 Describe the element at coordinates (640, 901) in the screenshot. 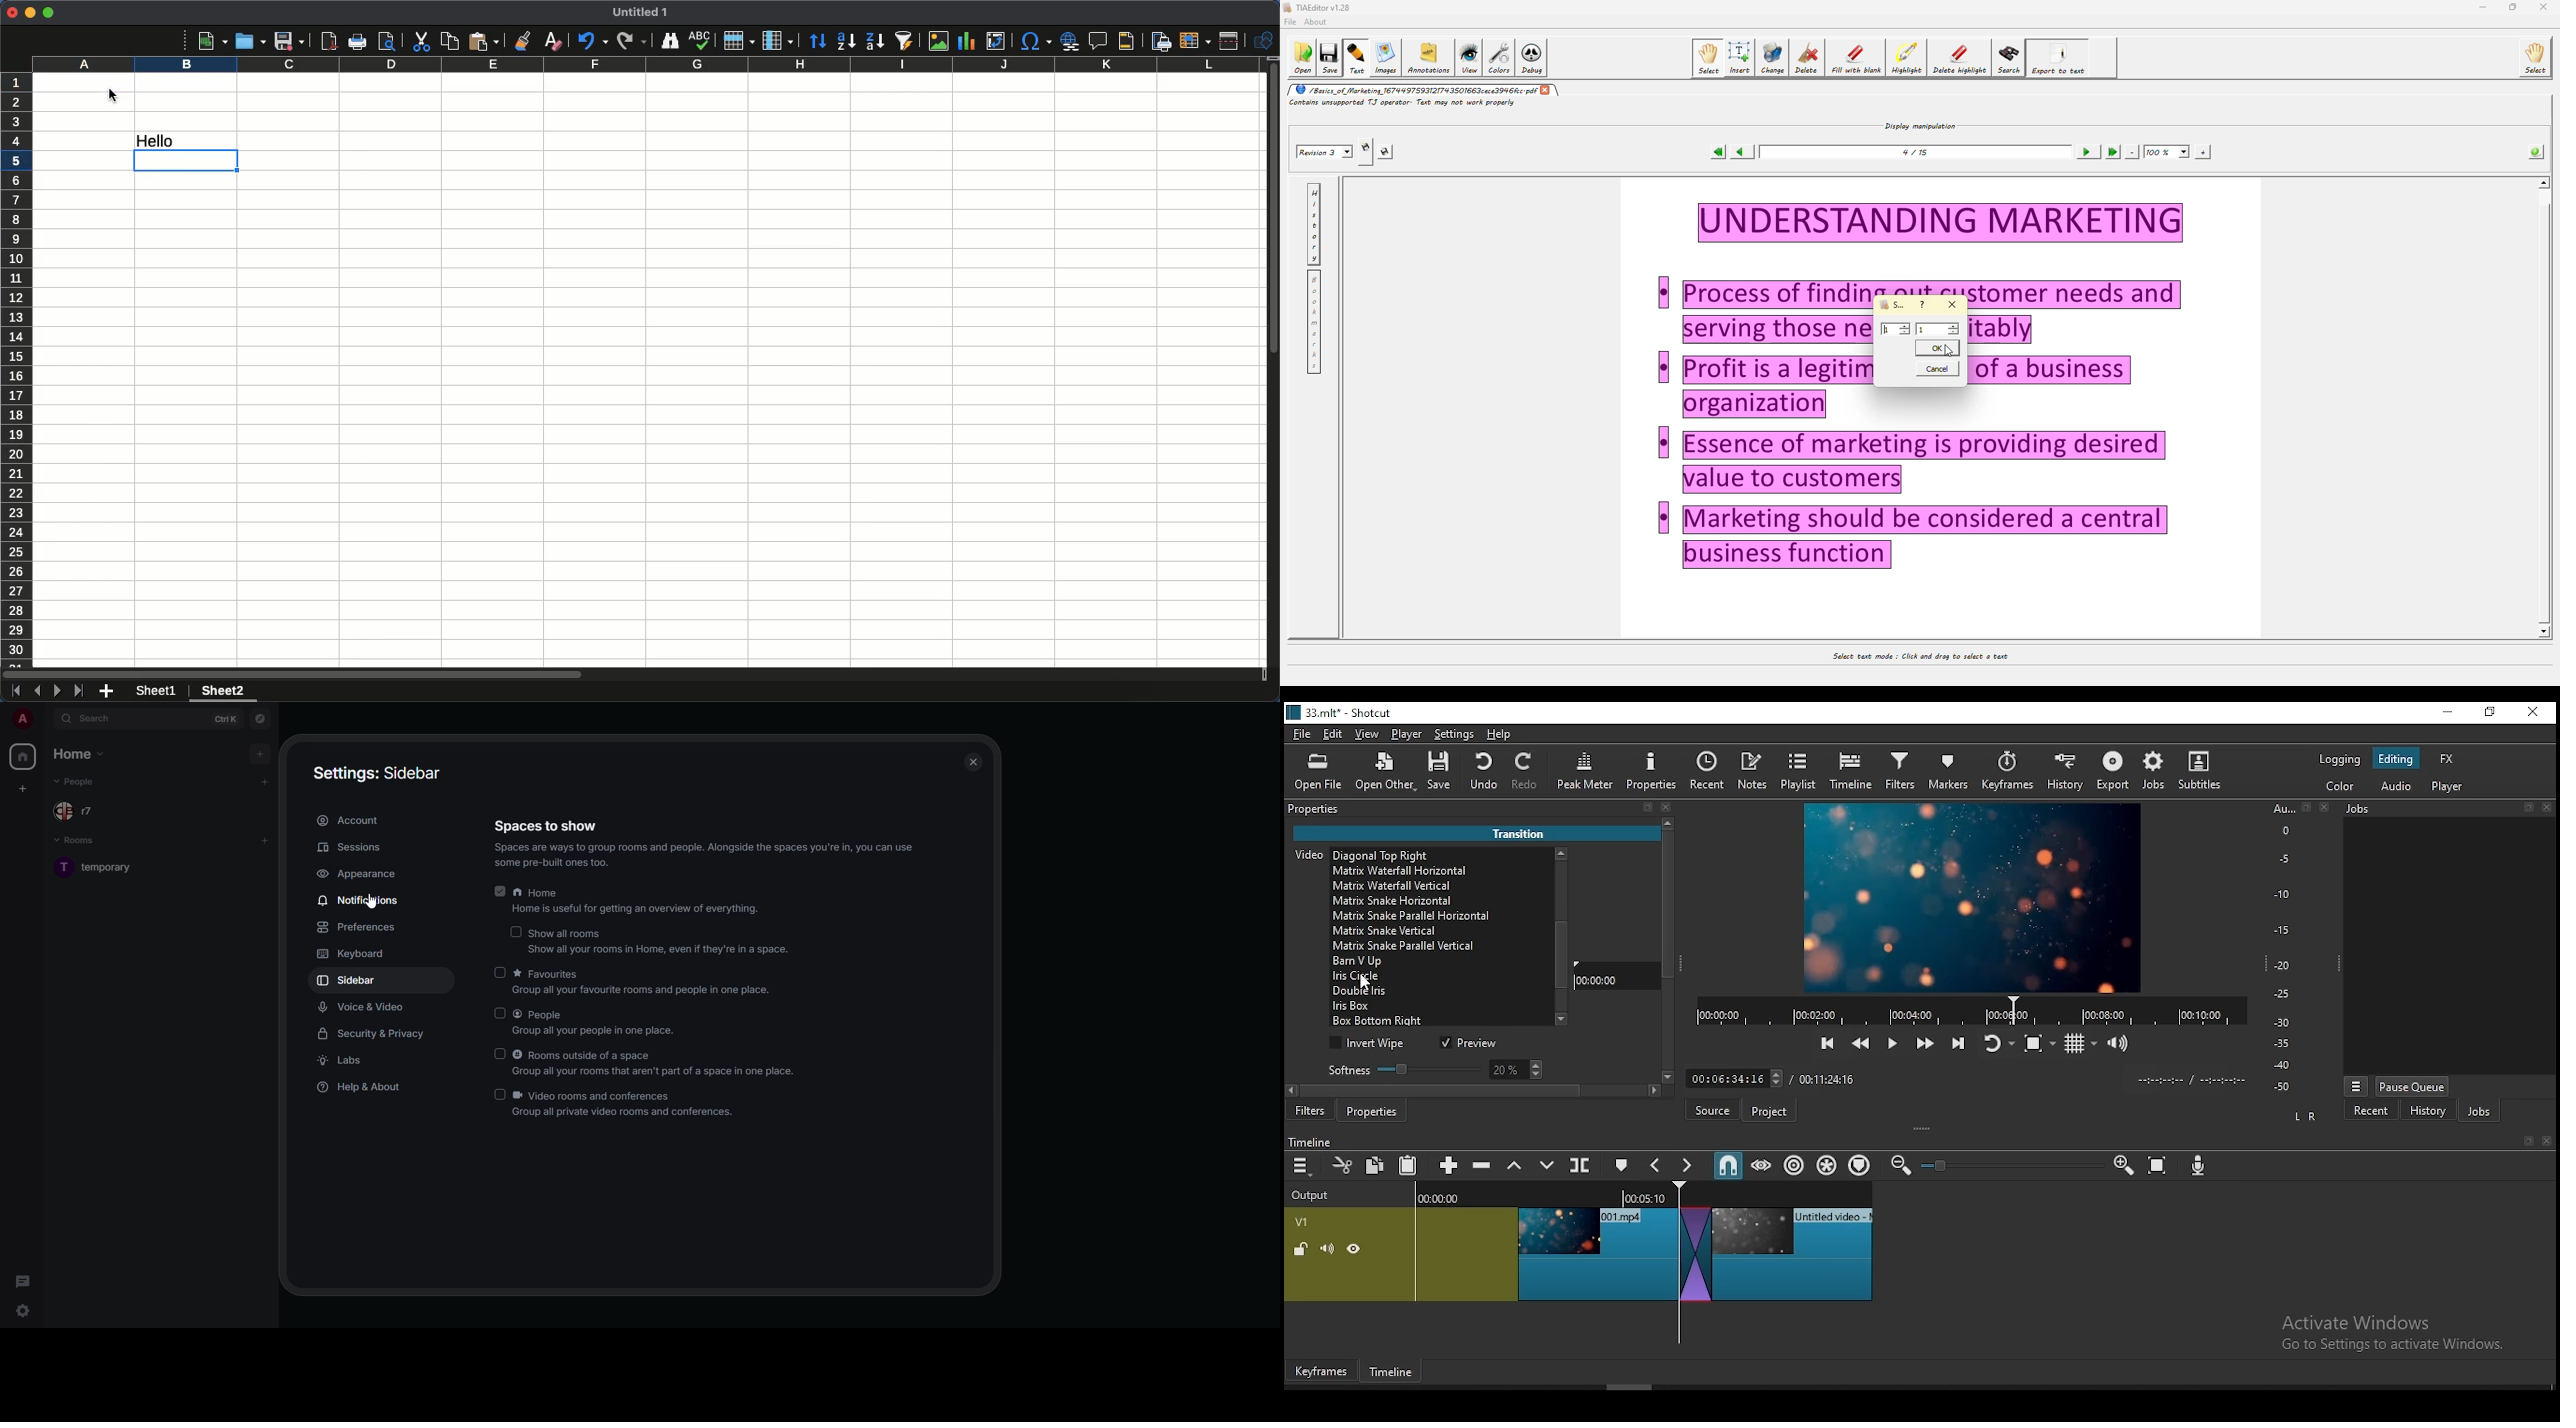

I see `home` at that location.